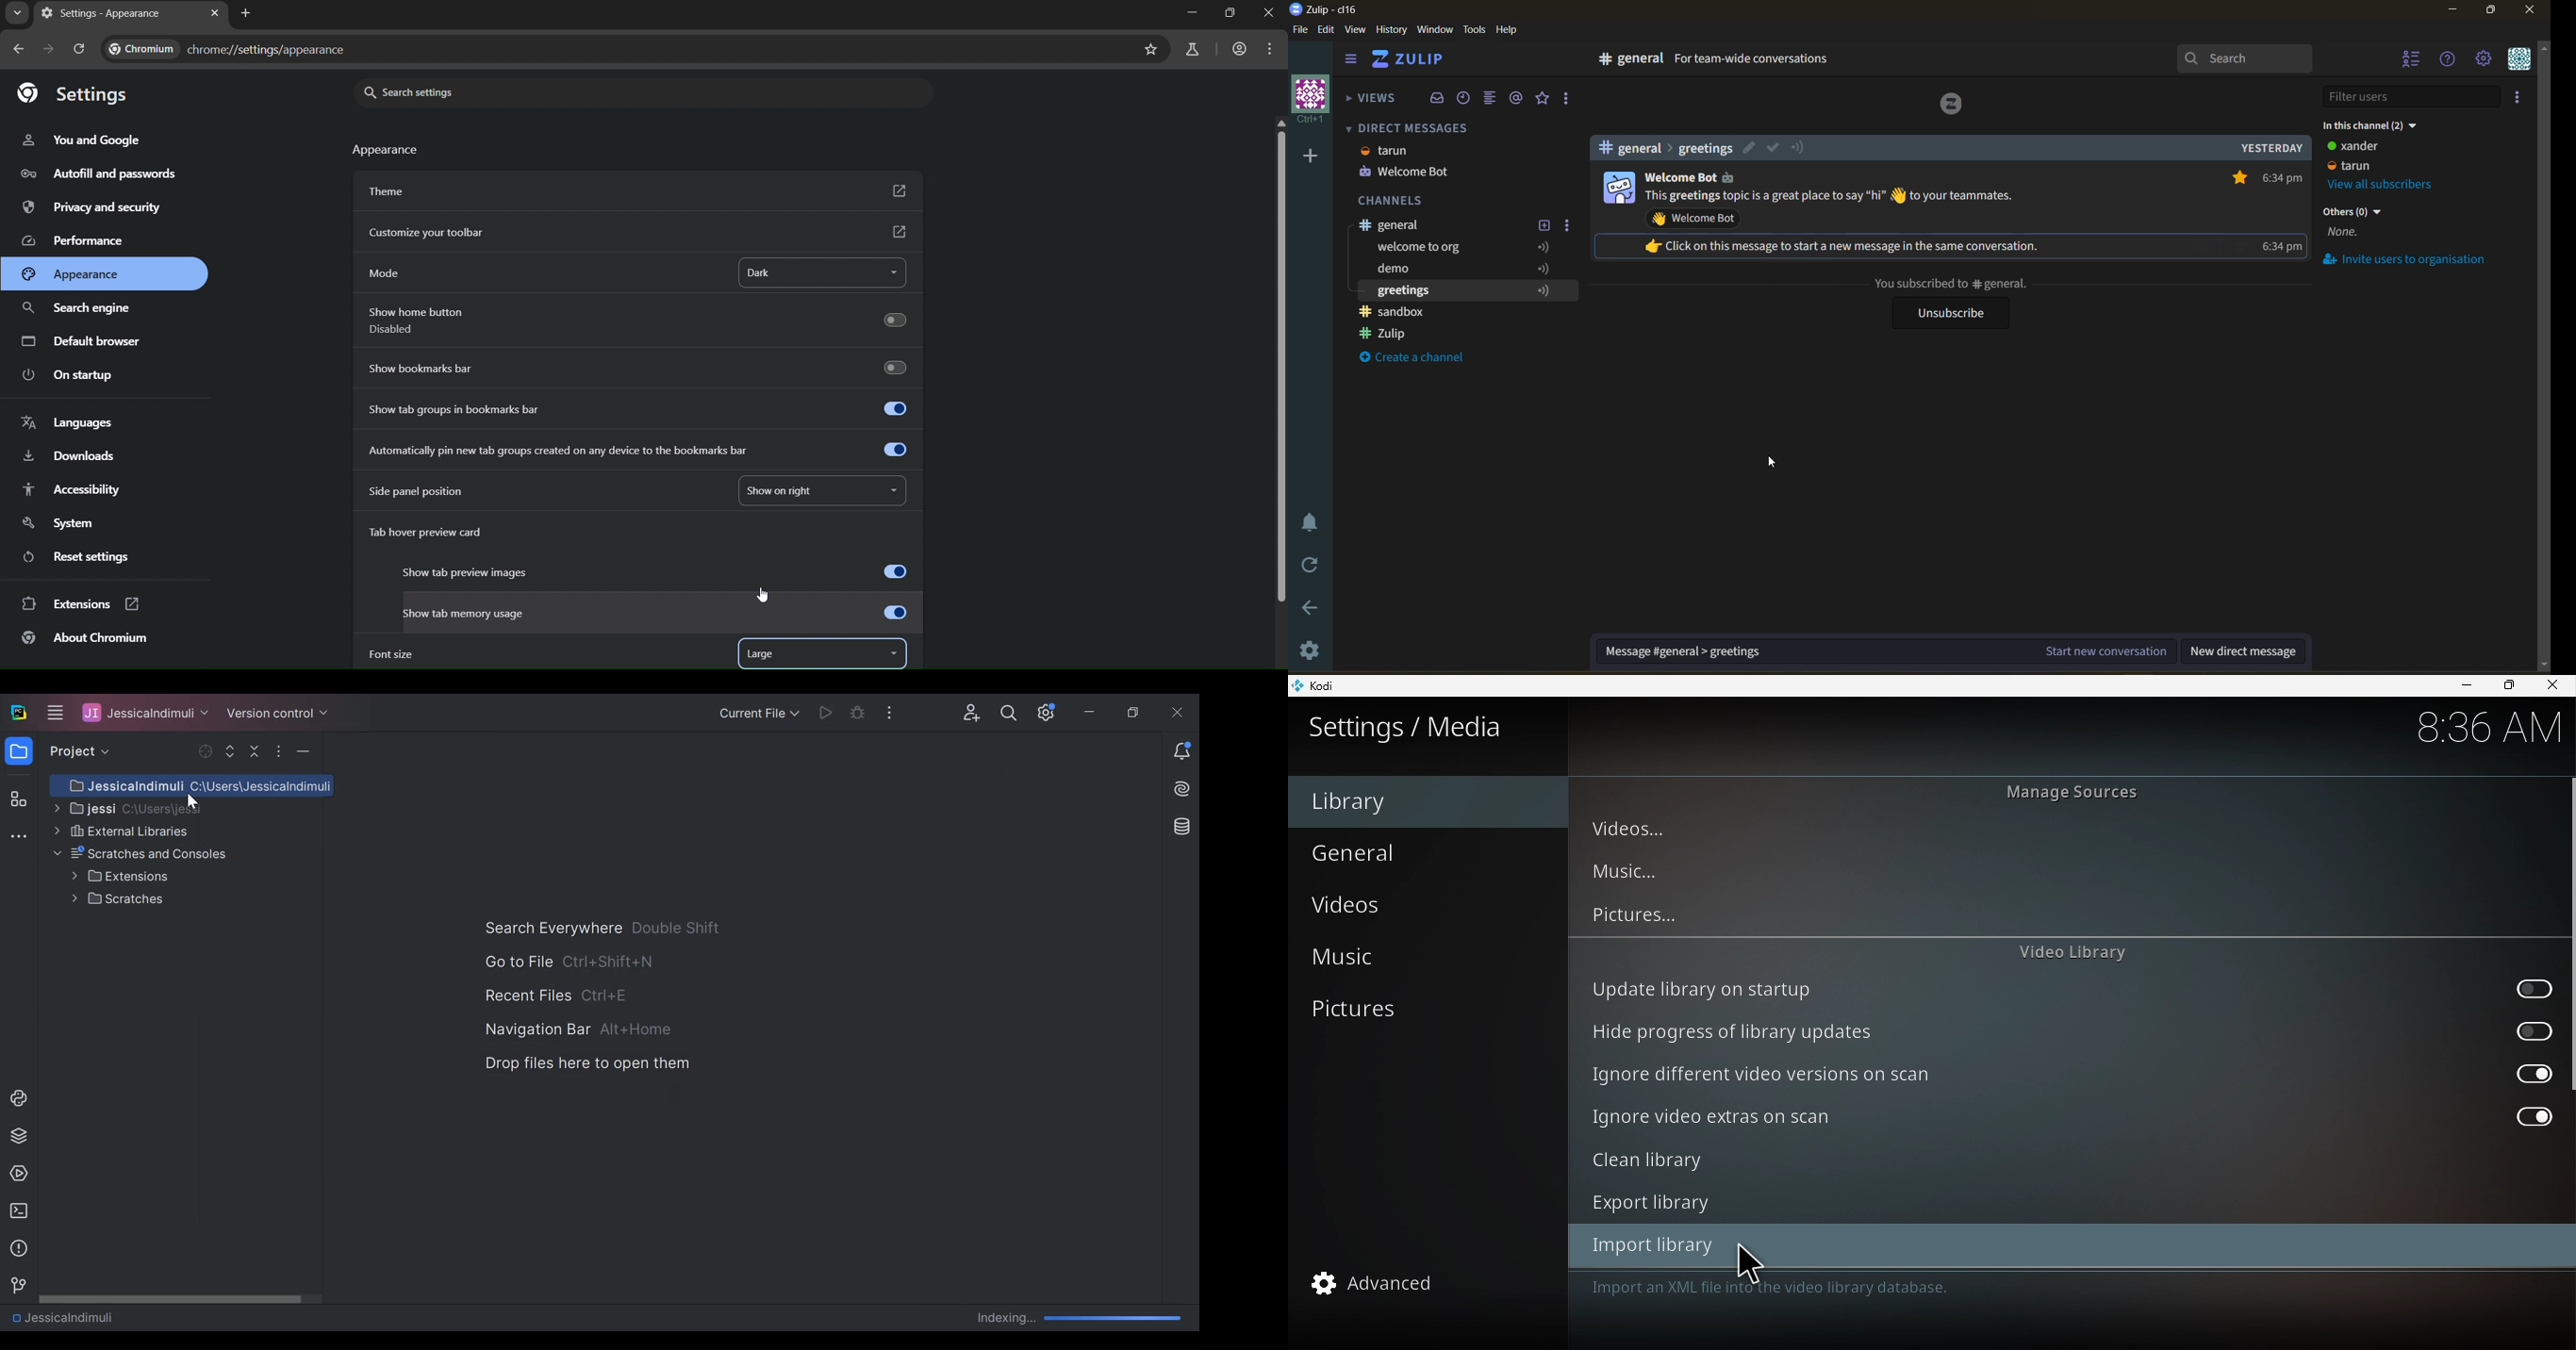 This screenshot has width=2576, height=1372. What do you see at coordinates (608, 997) in the screenshot?
I see `shortcut` at bounding box center [608, 997].